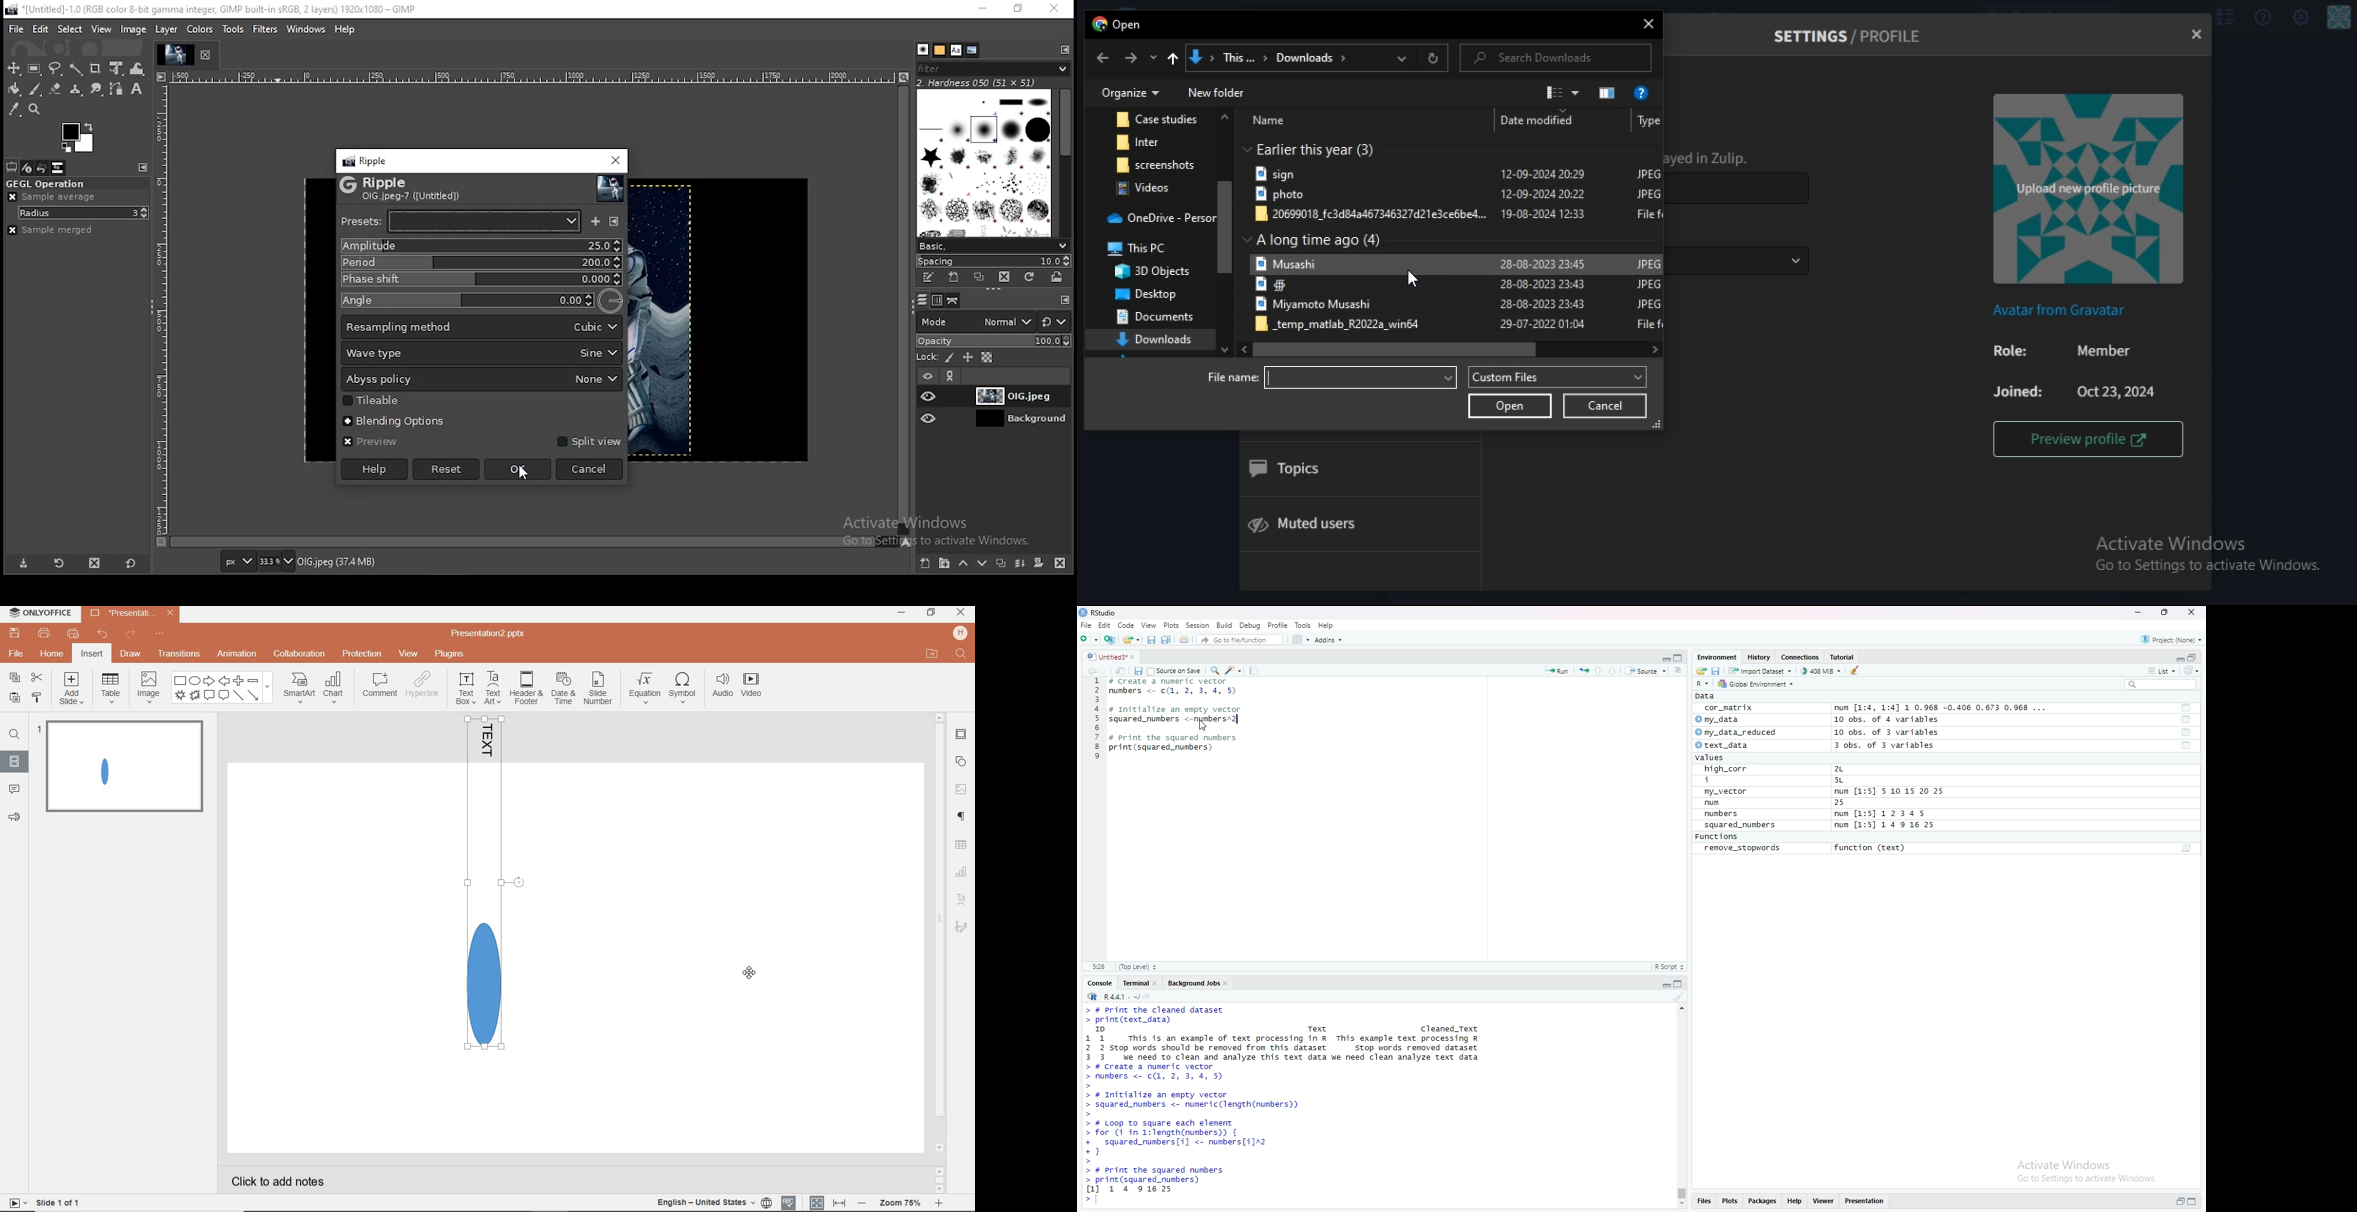  Describe the element at coordinates (1824, 1202) in the screenshot. I see `Viewer` at that location.